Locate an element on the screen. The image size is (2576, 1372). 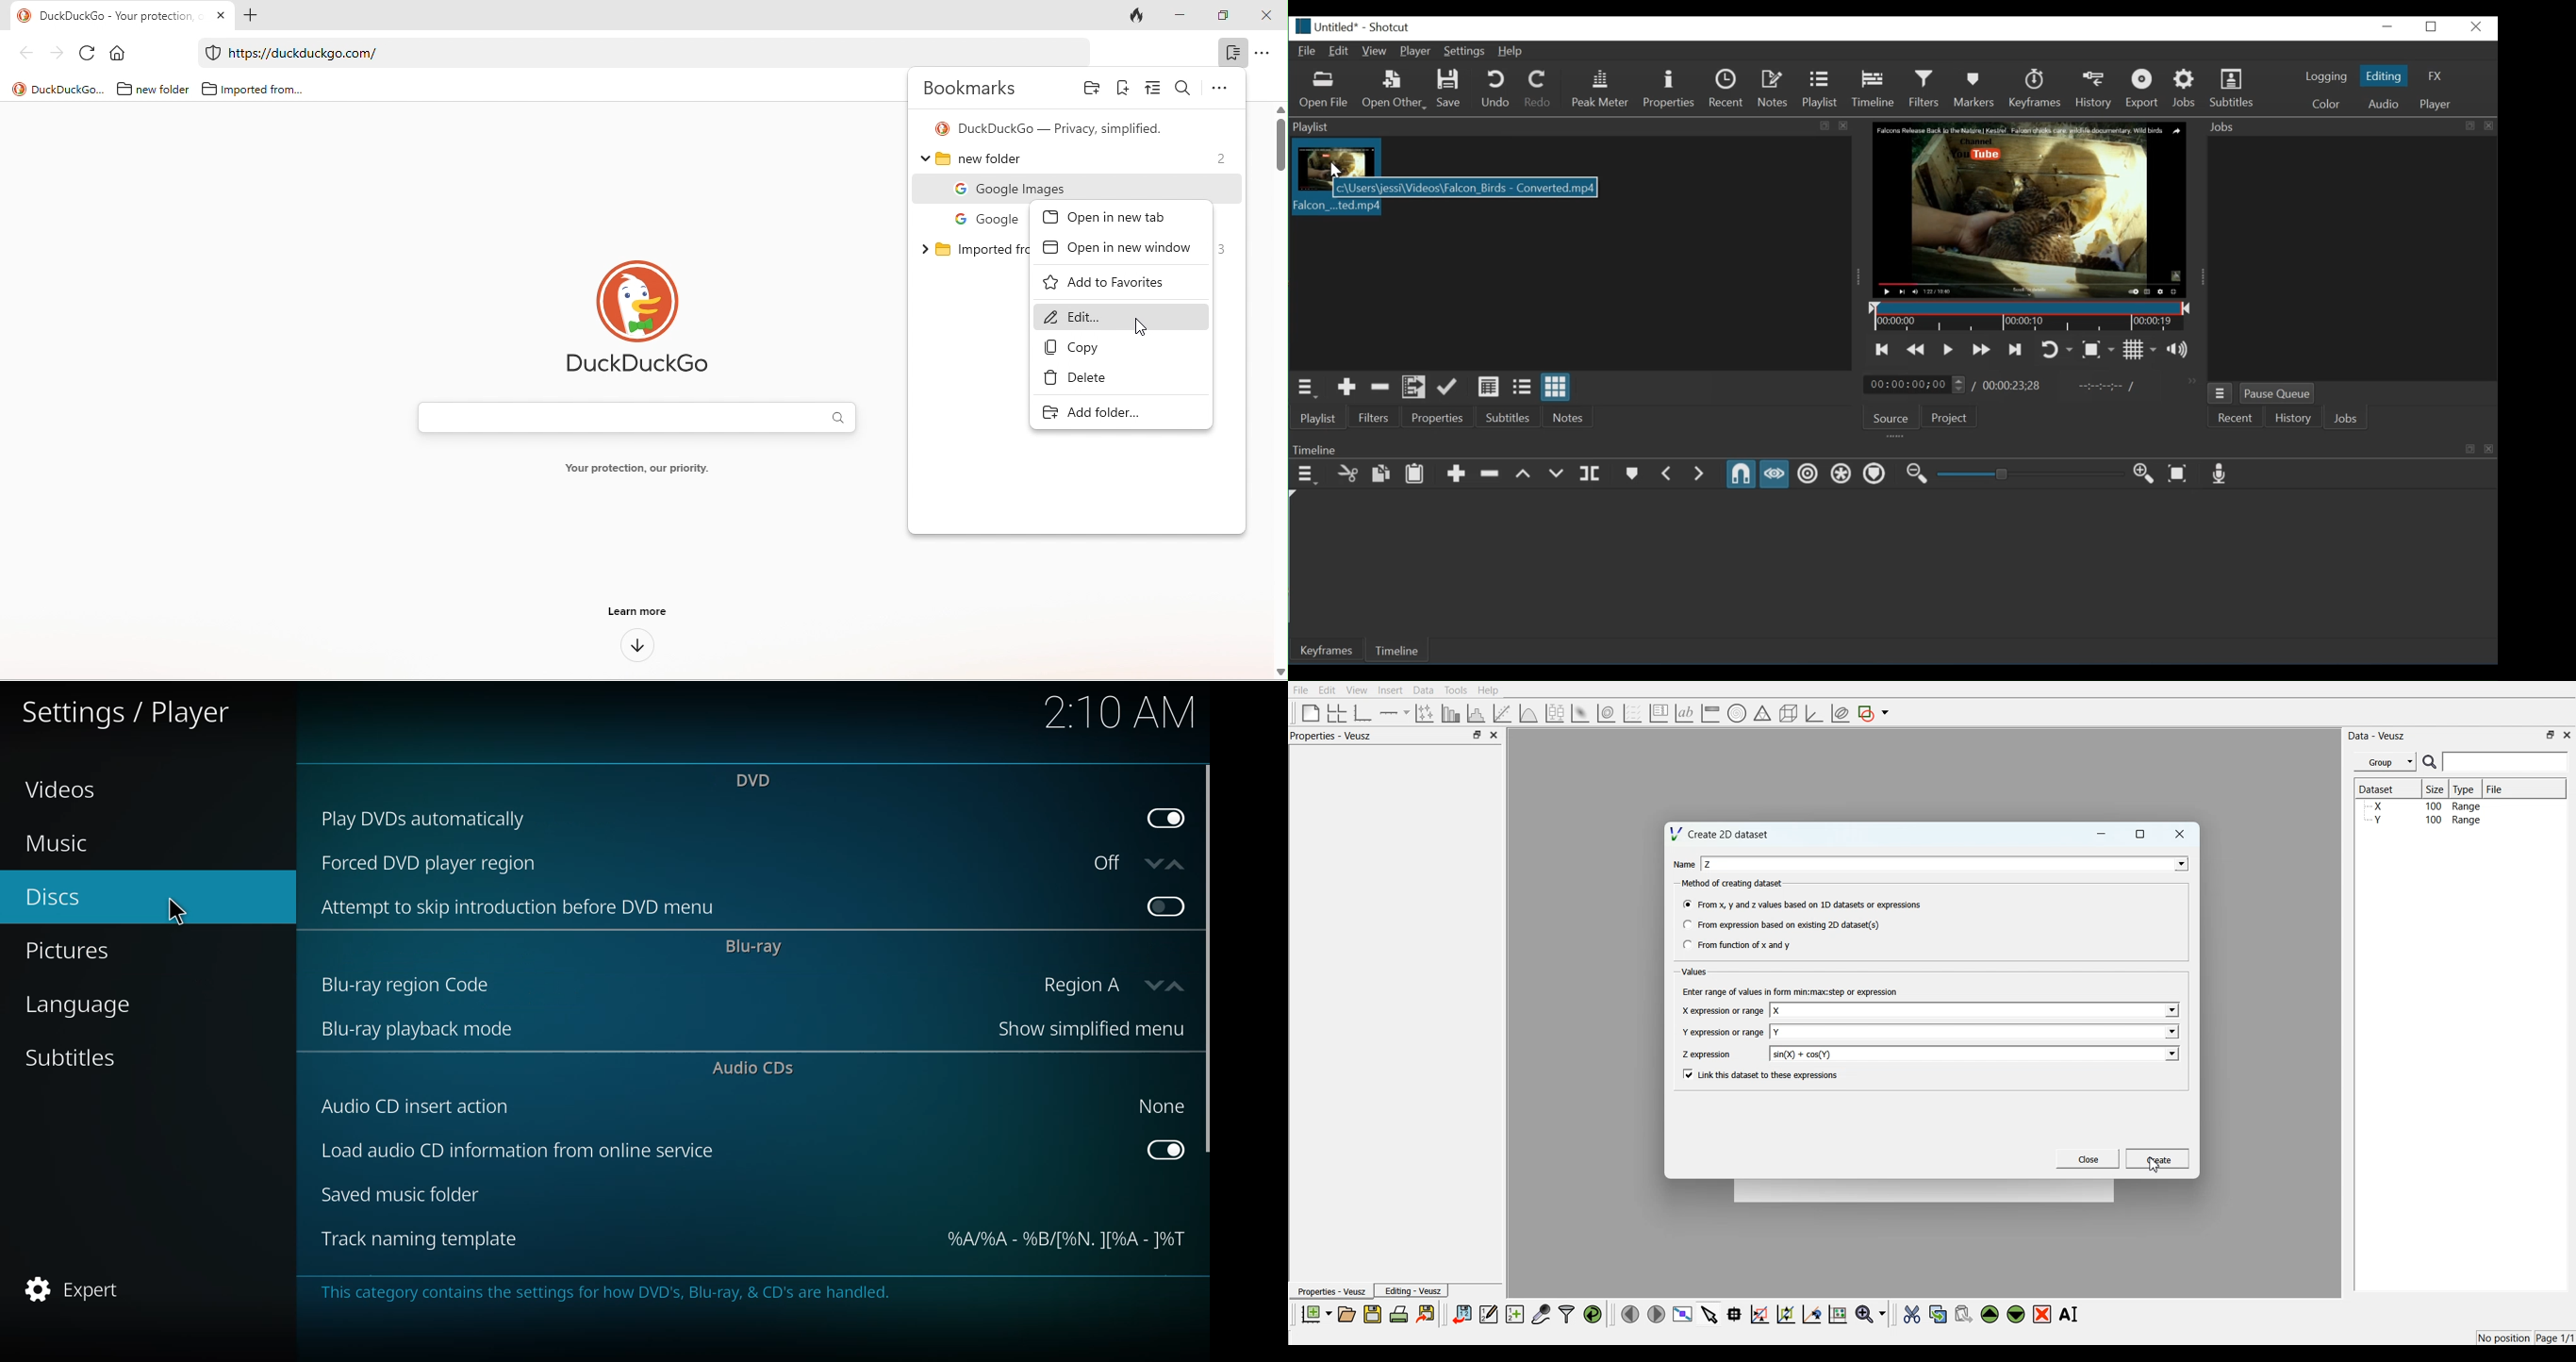
language is located at coordinates (77, 1004).